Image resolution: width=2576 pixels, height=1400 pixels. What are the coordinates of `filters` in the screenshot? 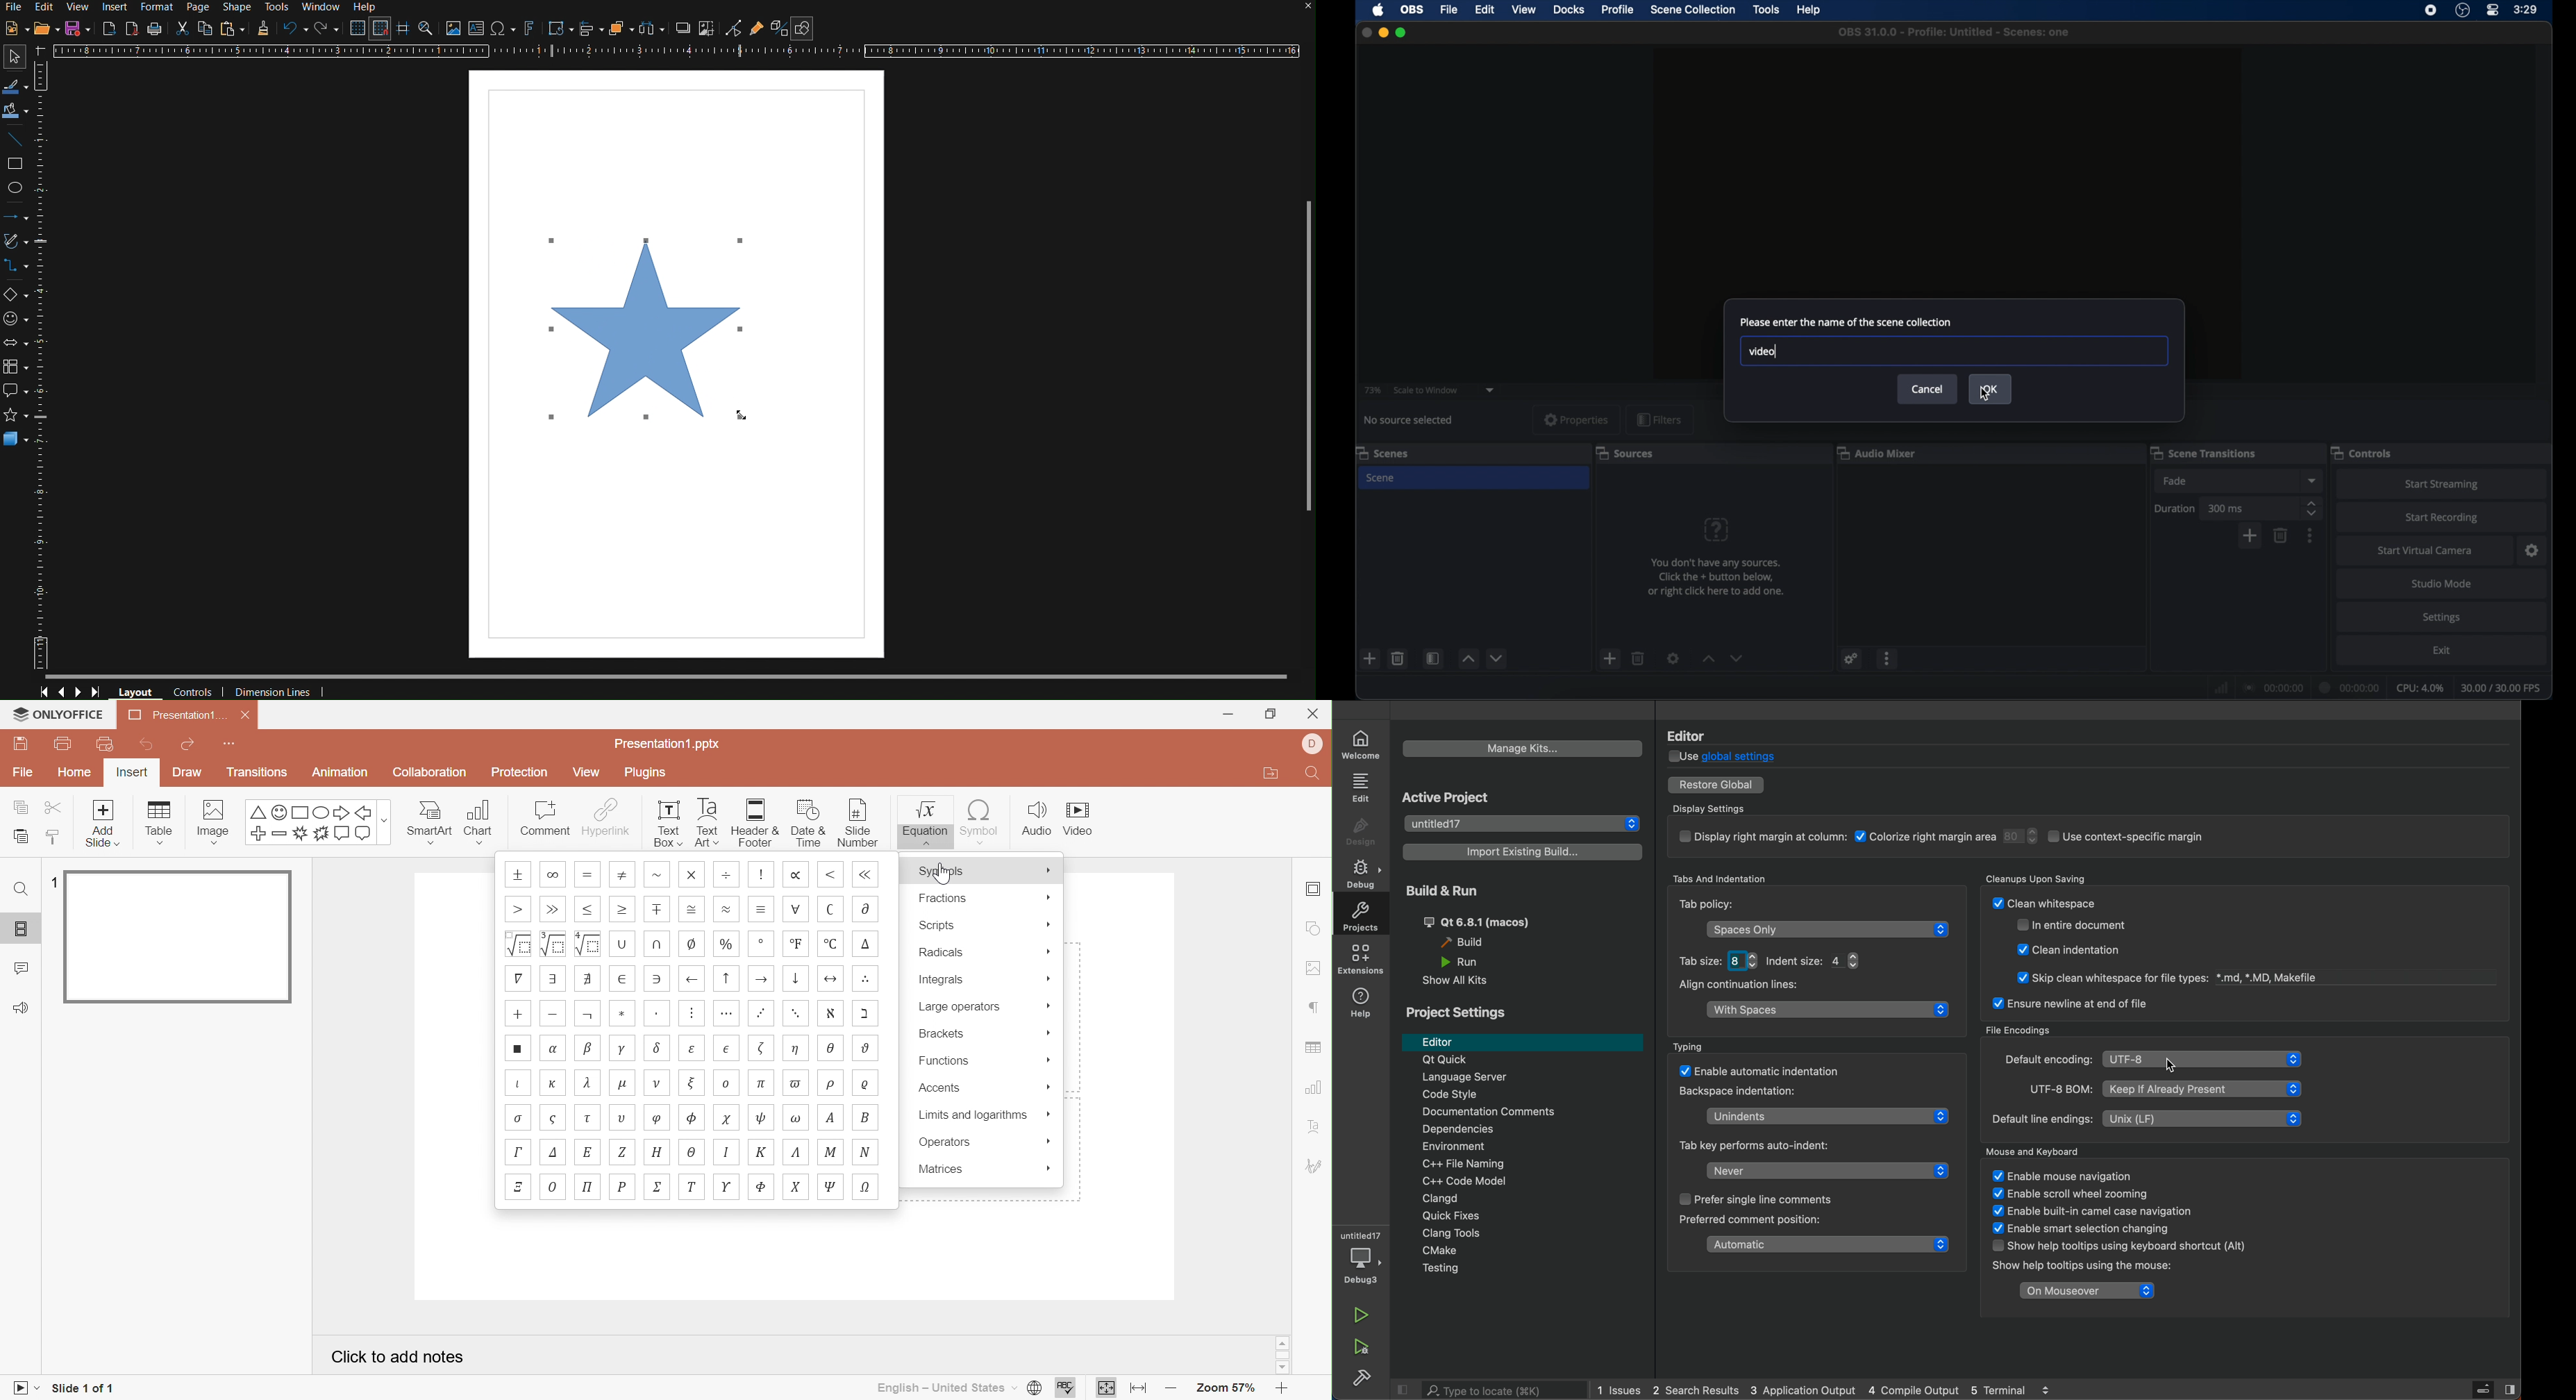 It's located at (1660, 421).